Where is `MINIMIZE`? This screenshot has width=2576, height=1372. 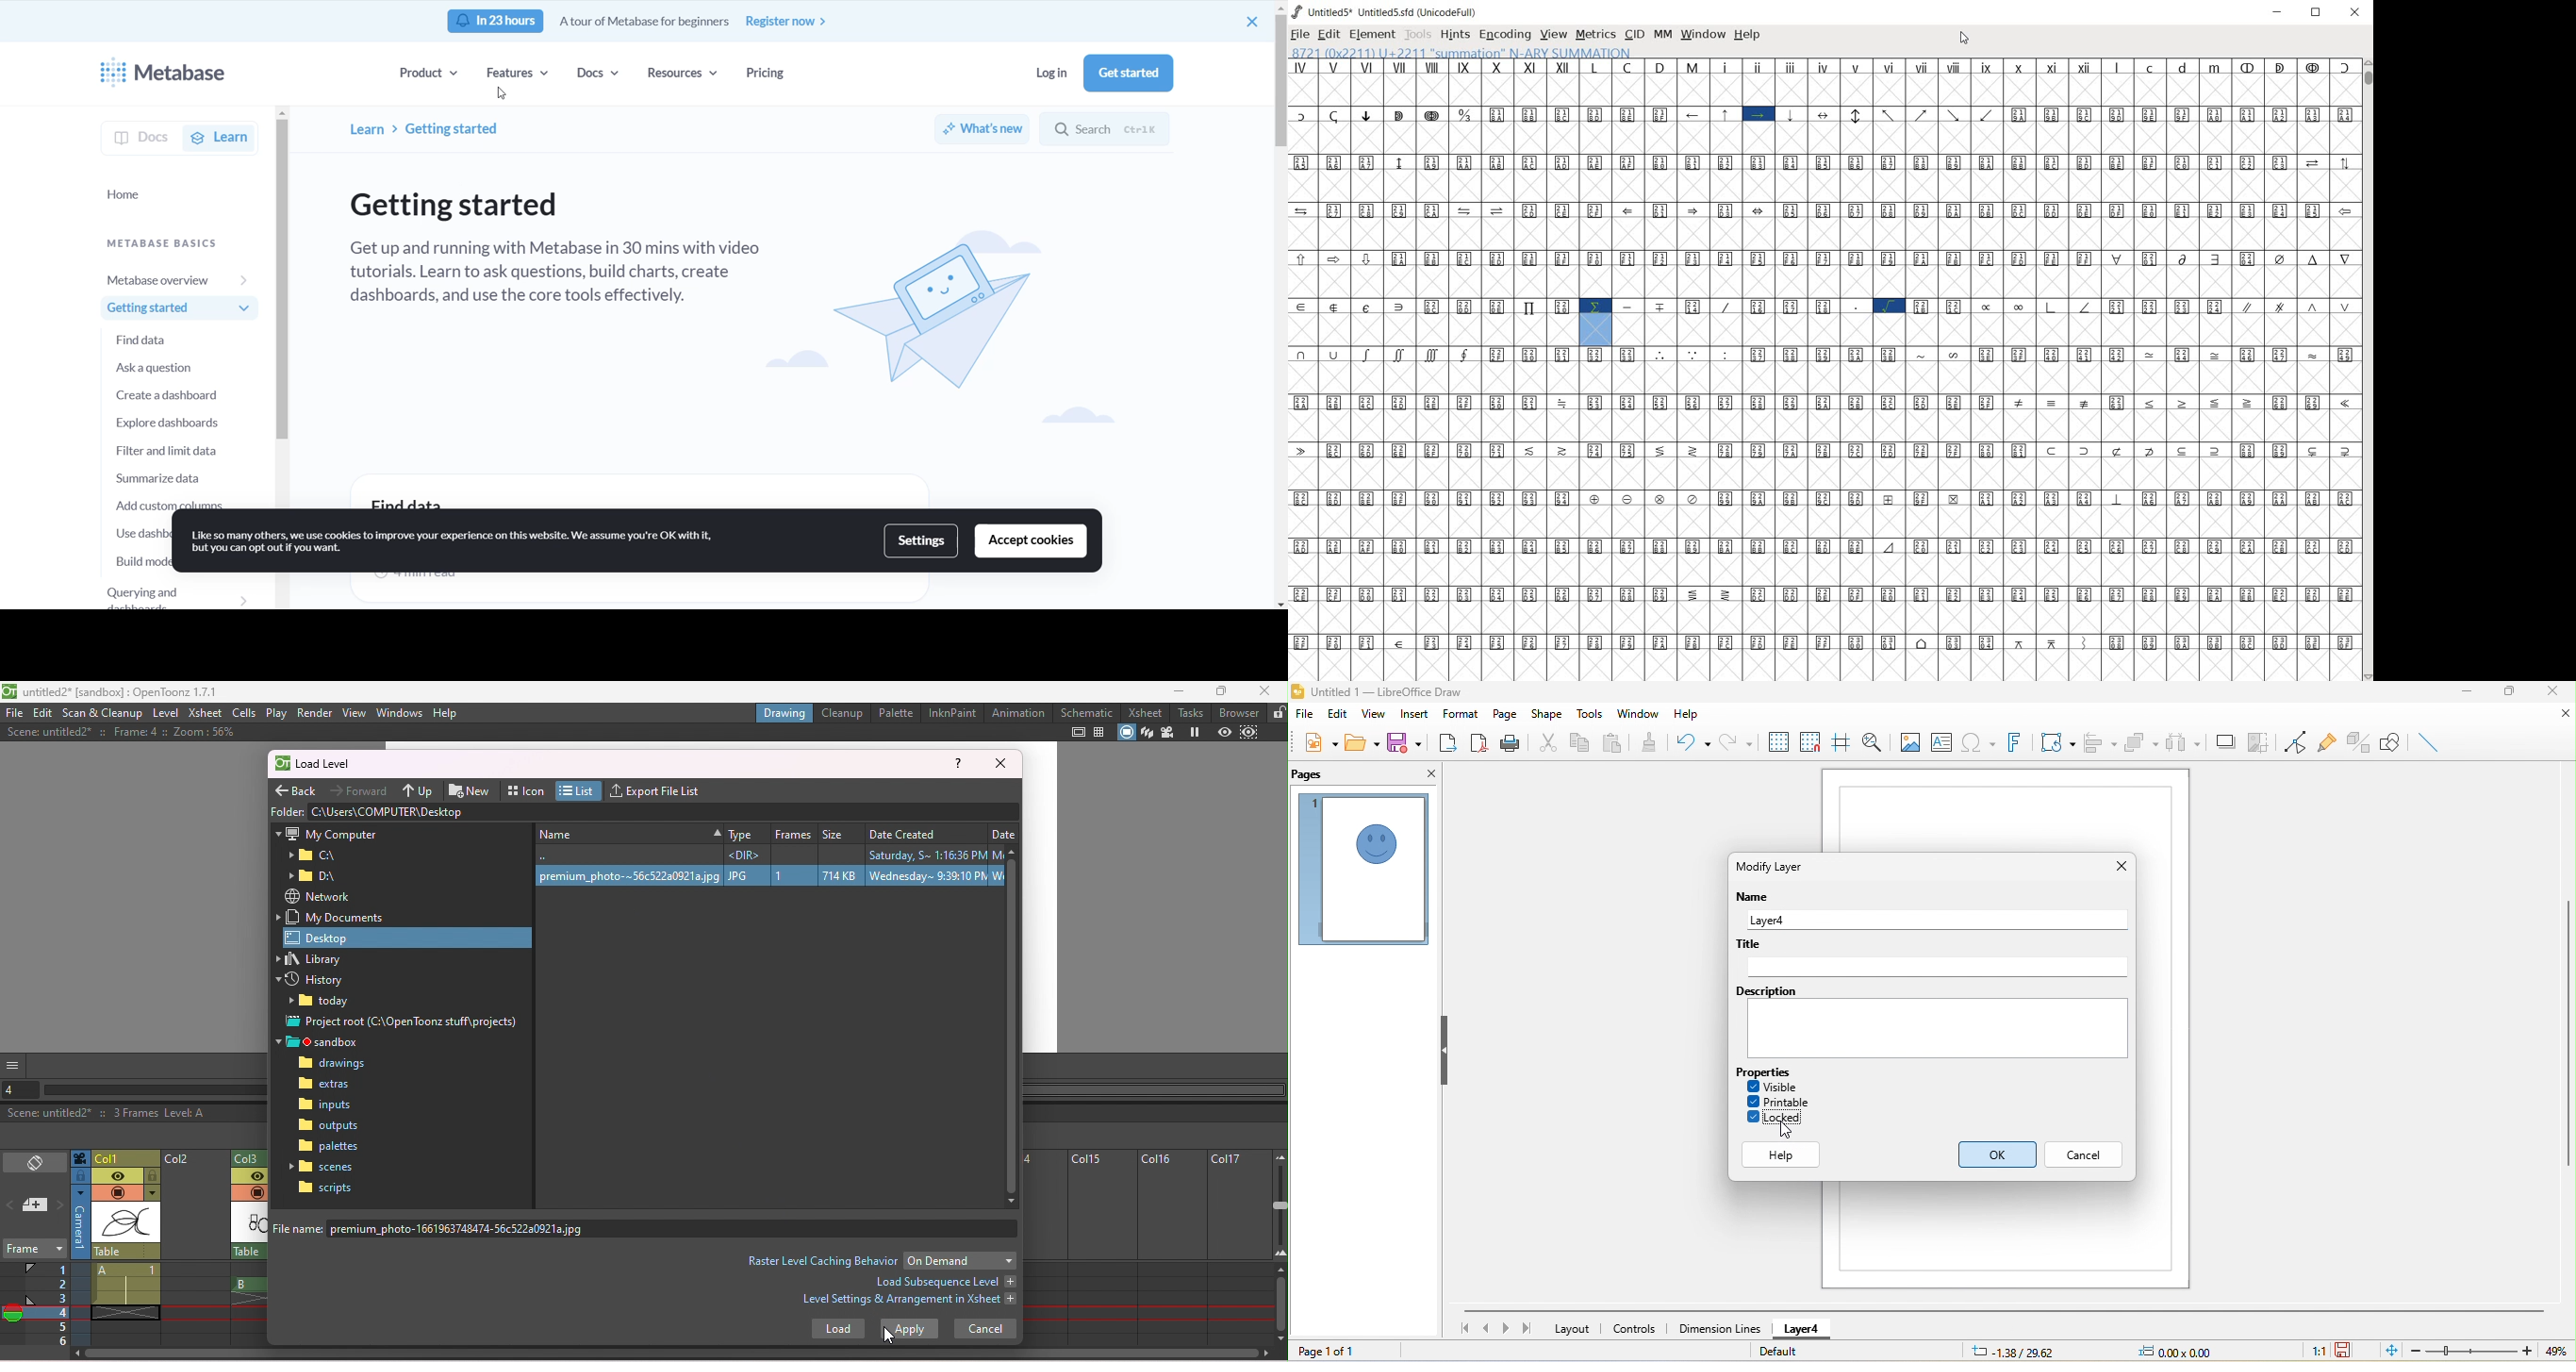
MINIMIZE is located at coordinates (2280, 12).